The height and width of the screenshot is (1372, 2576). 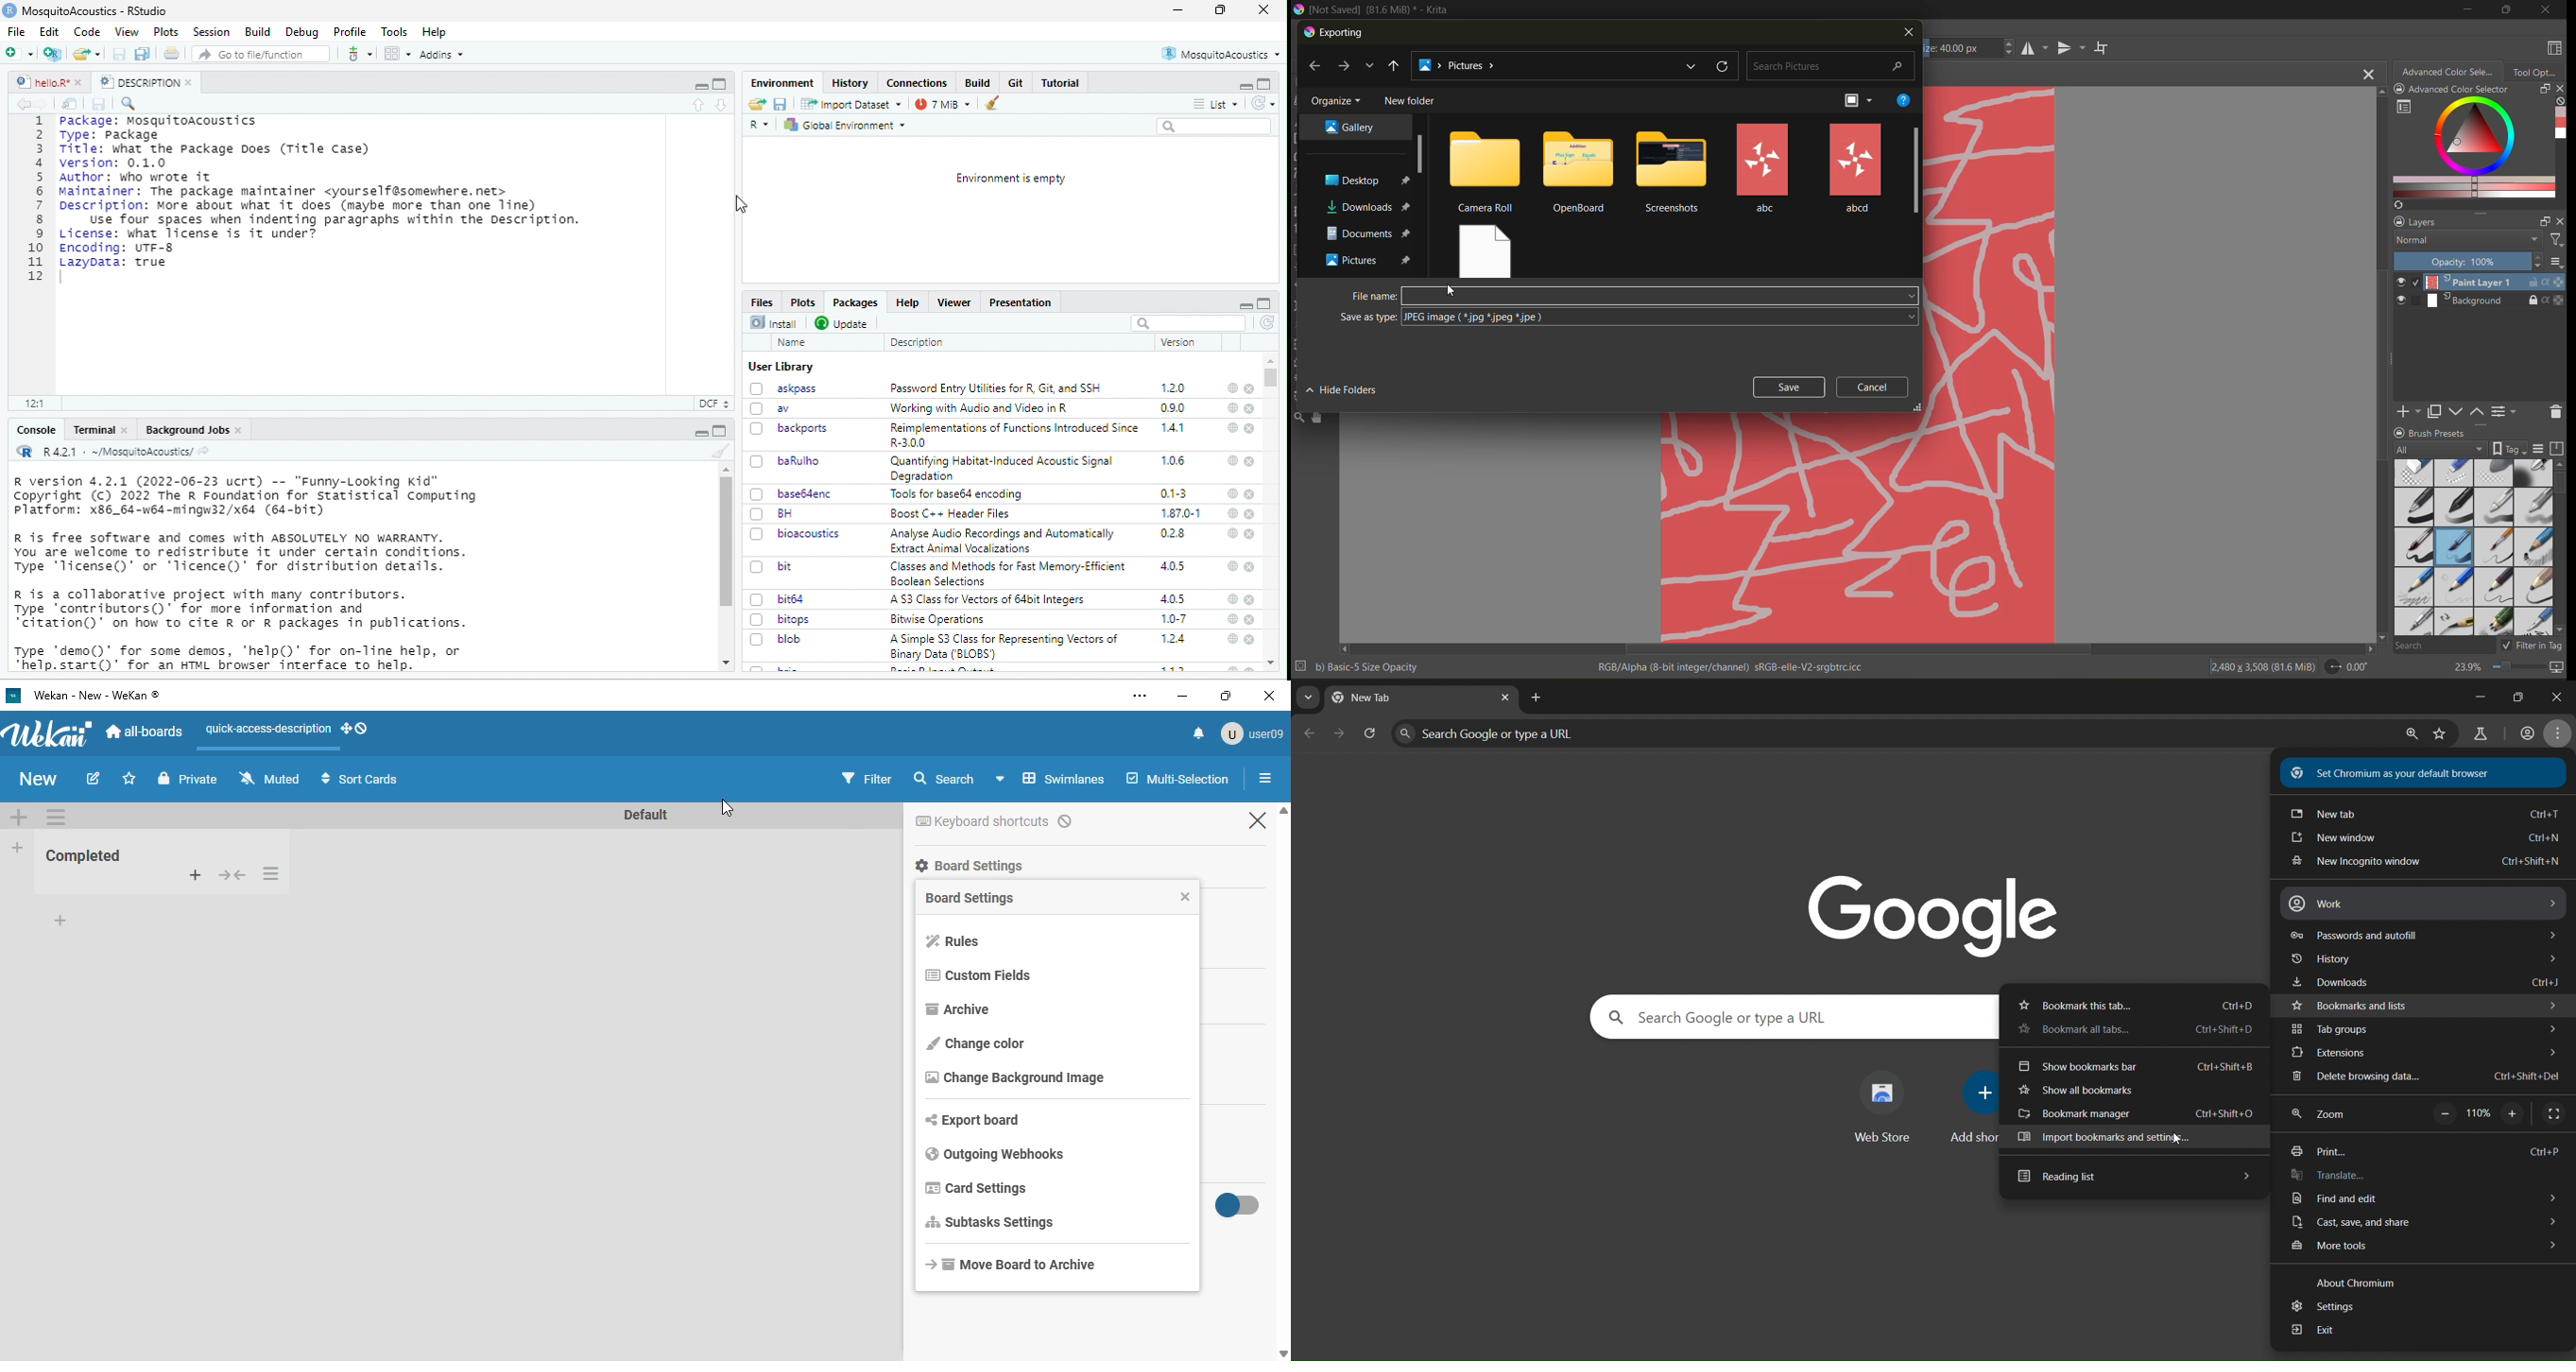 What do you see at coordinates (20, 104) in the screenshot?
I see `backward` at bounding box center [20, 104].